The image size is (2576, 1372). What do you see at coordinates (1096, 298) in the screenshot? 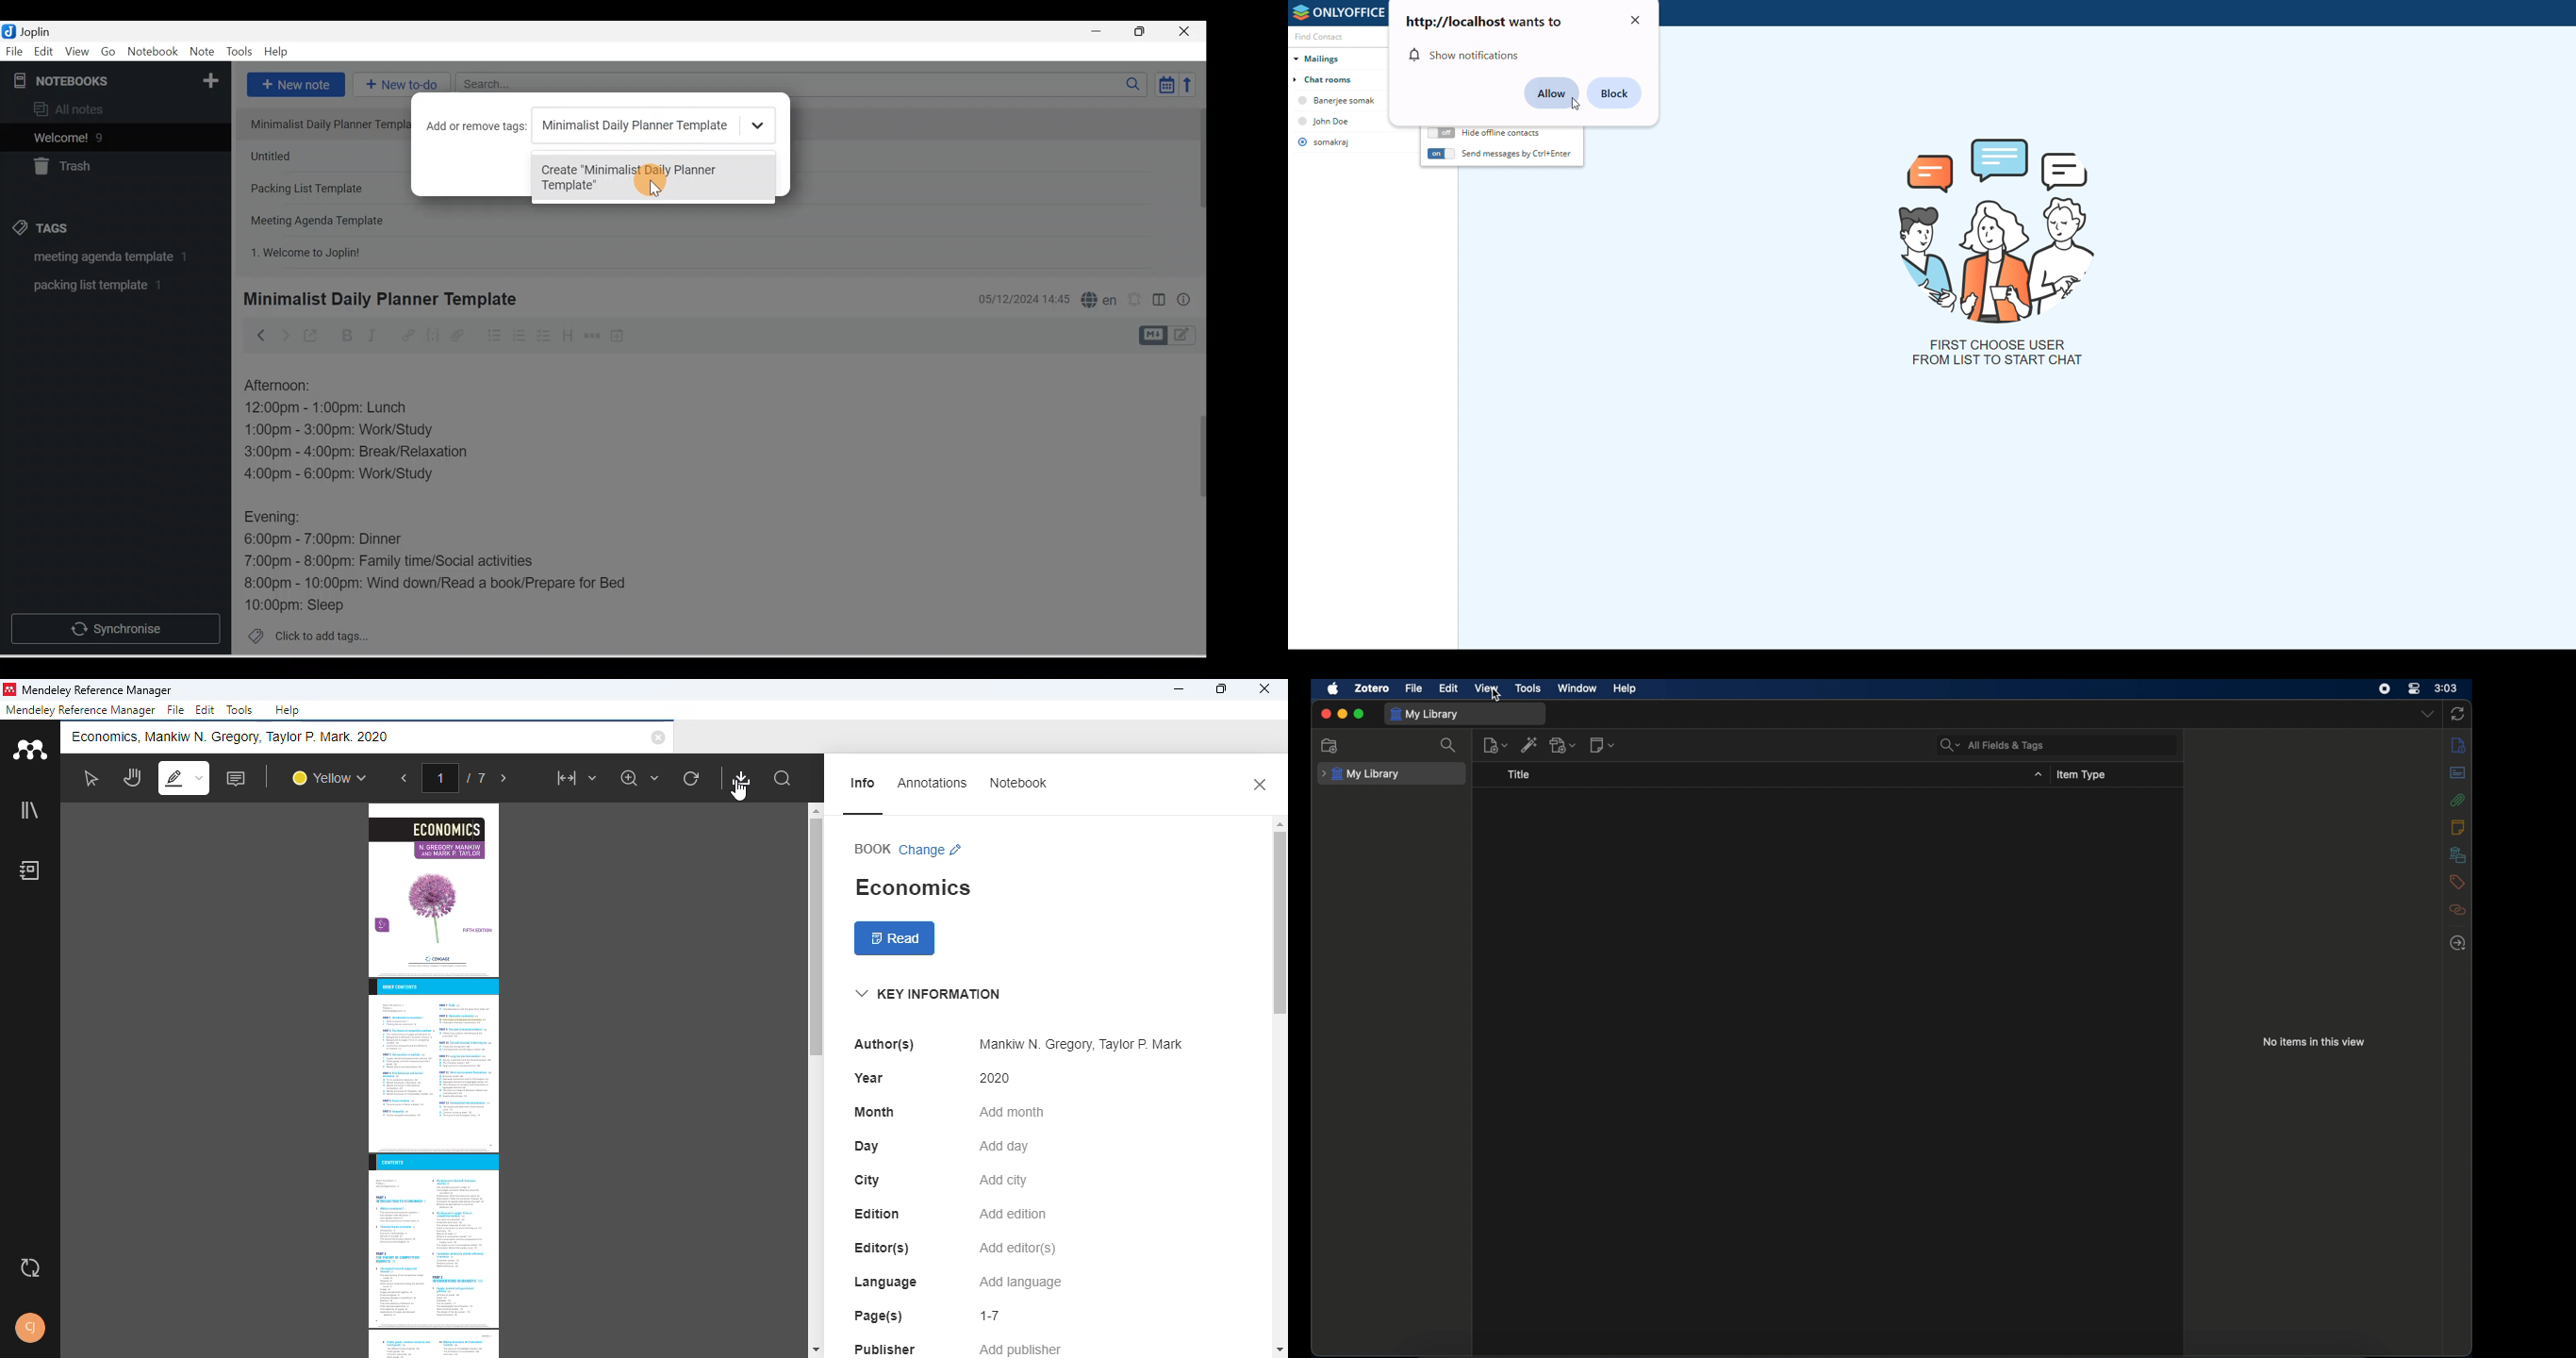
I see `Spelling` at bounding box center [1096, 298].